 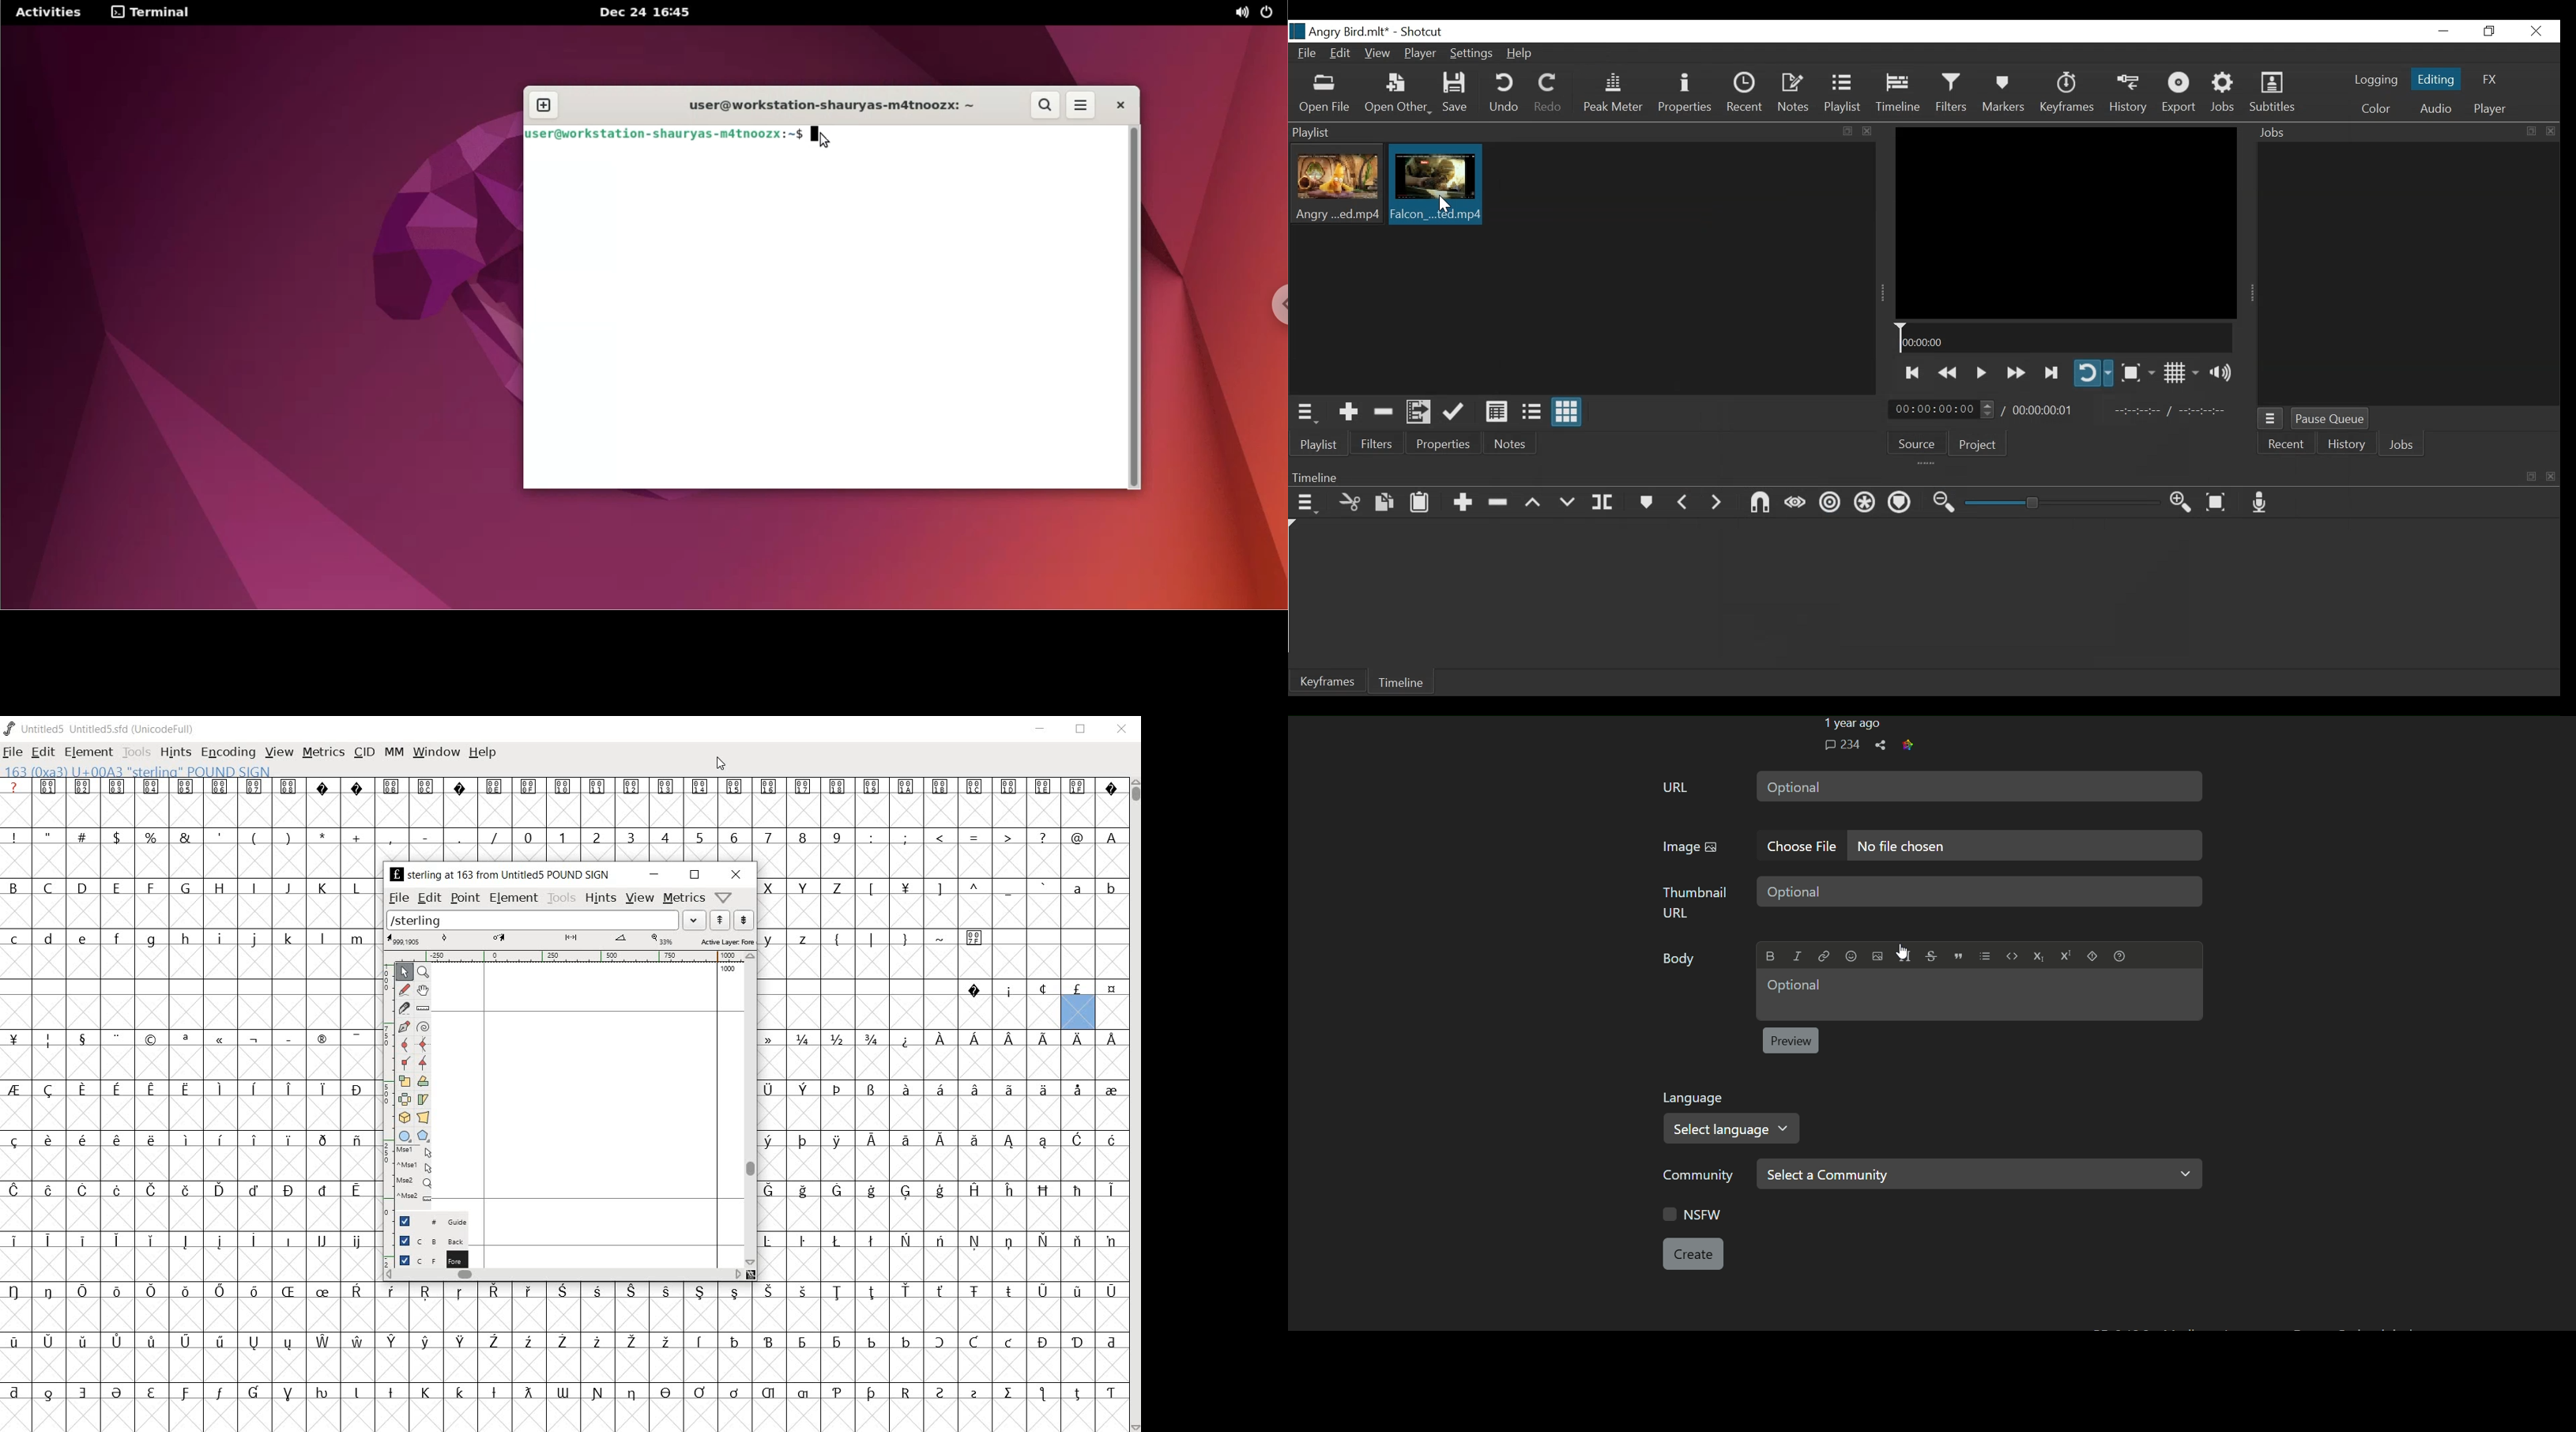 I want to click on Symbol, so click(x=151, y=787).